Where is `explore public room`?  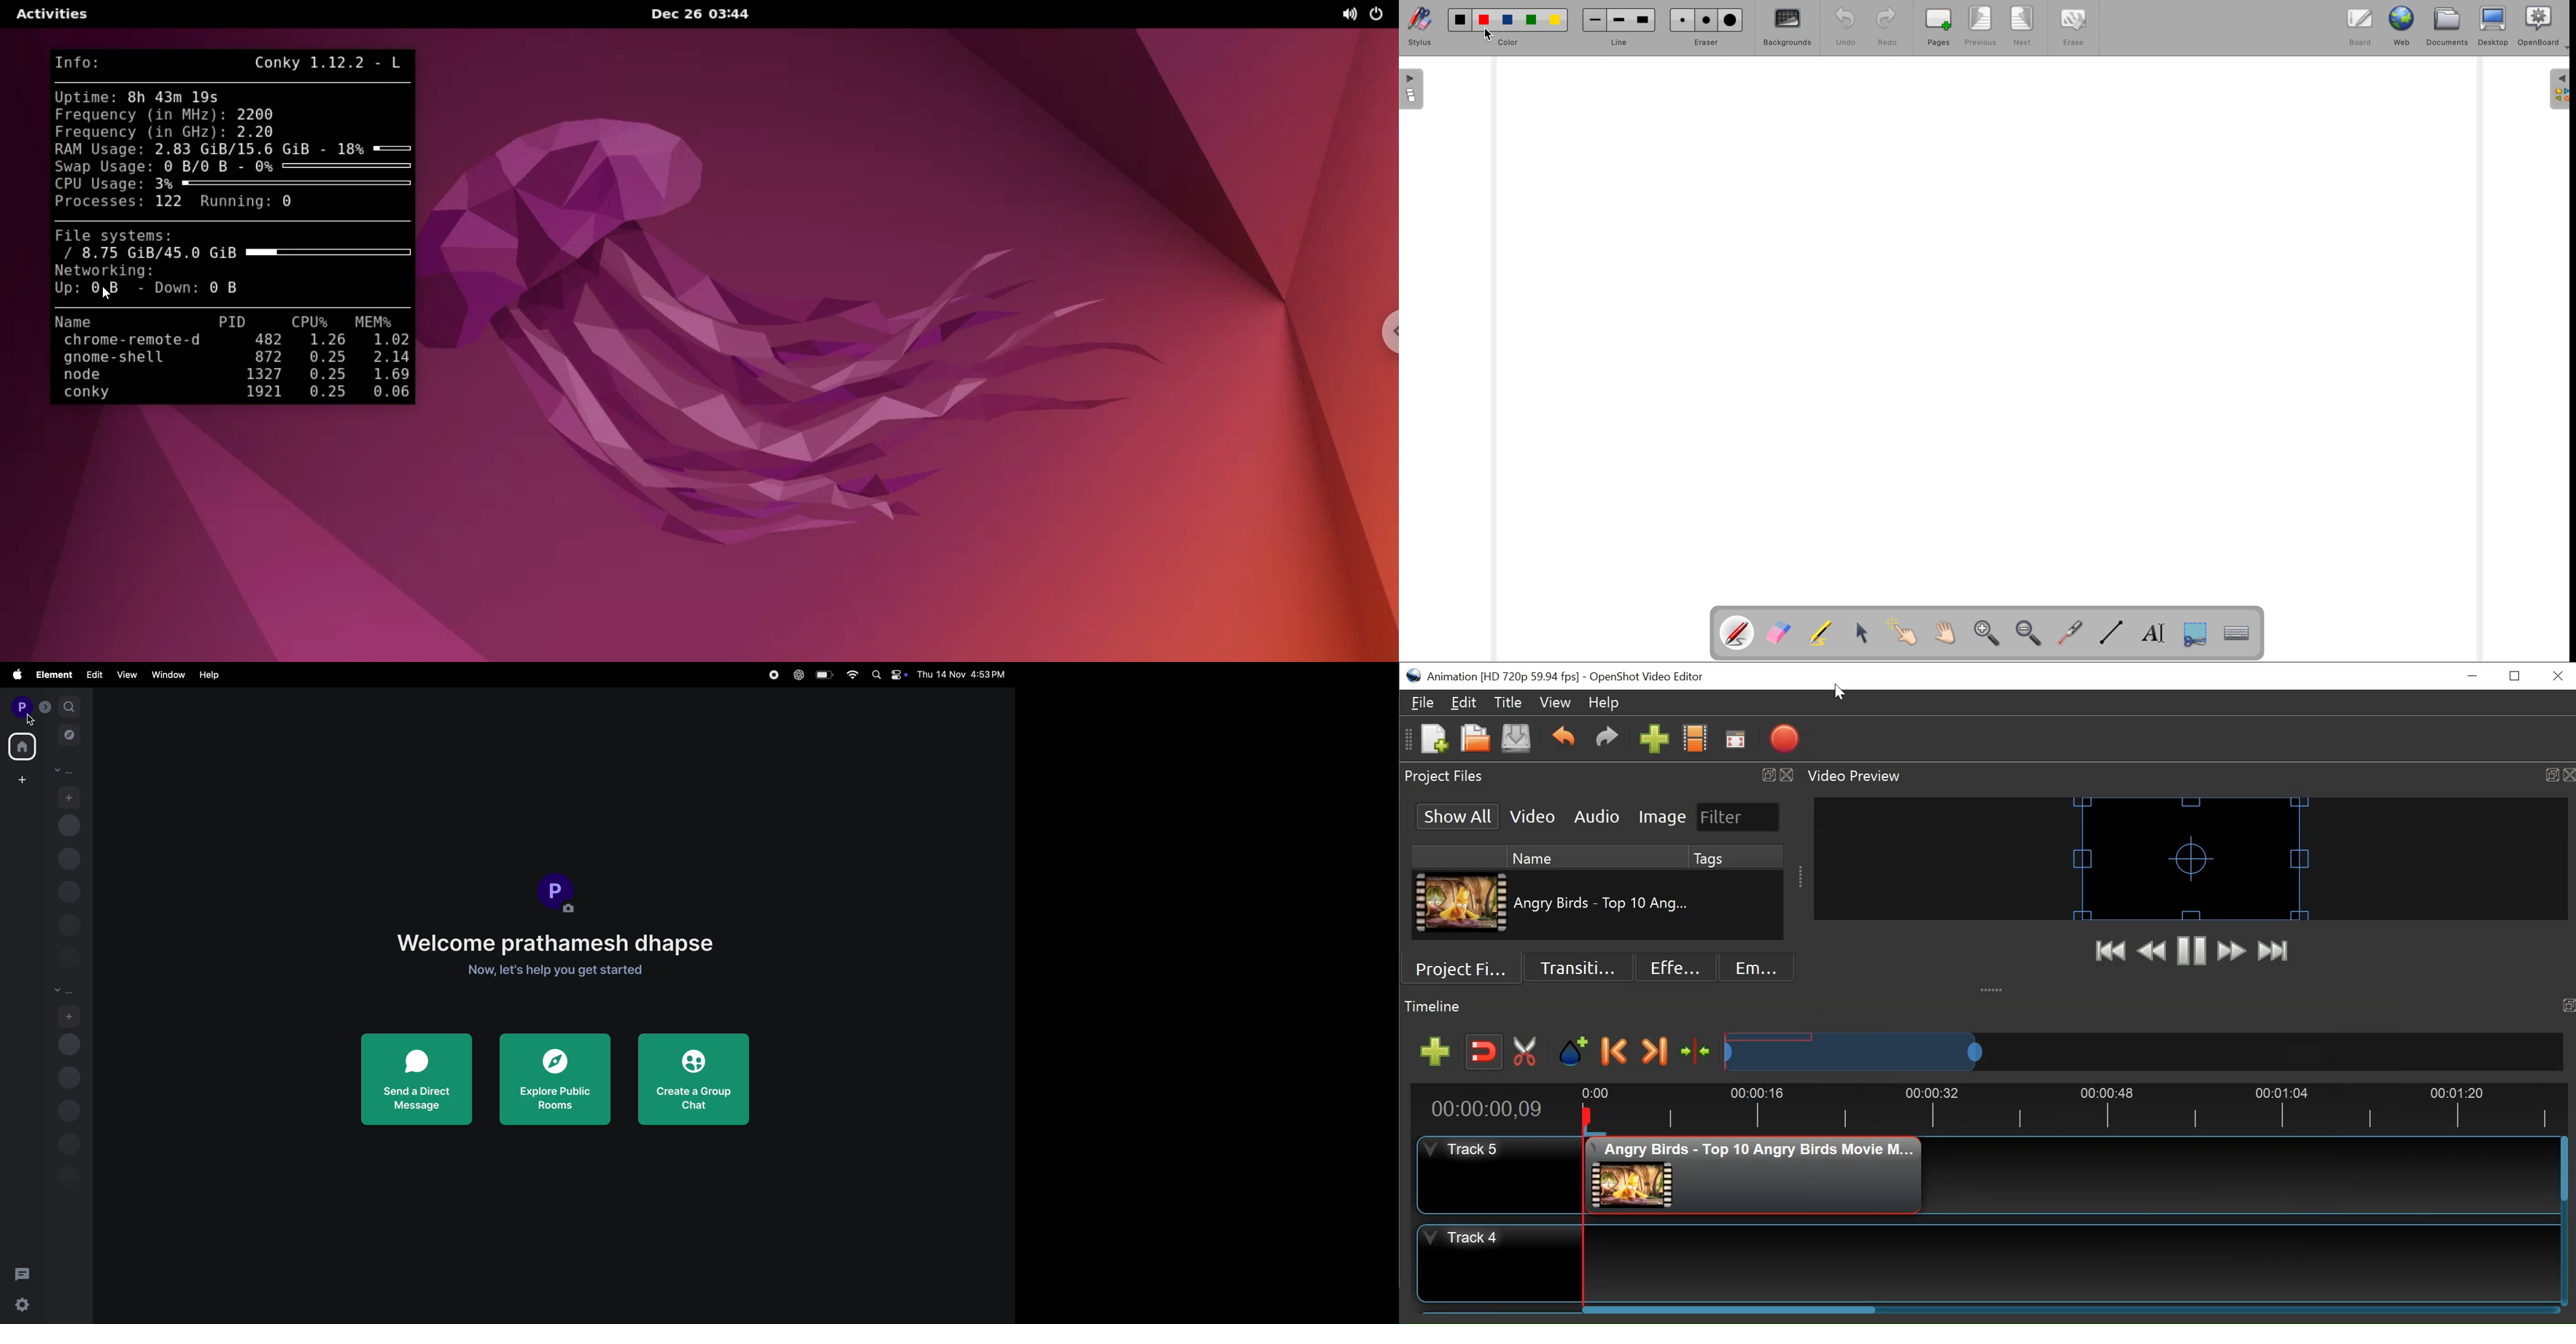 explore public room is located at coordinates (556, 1080).